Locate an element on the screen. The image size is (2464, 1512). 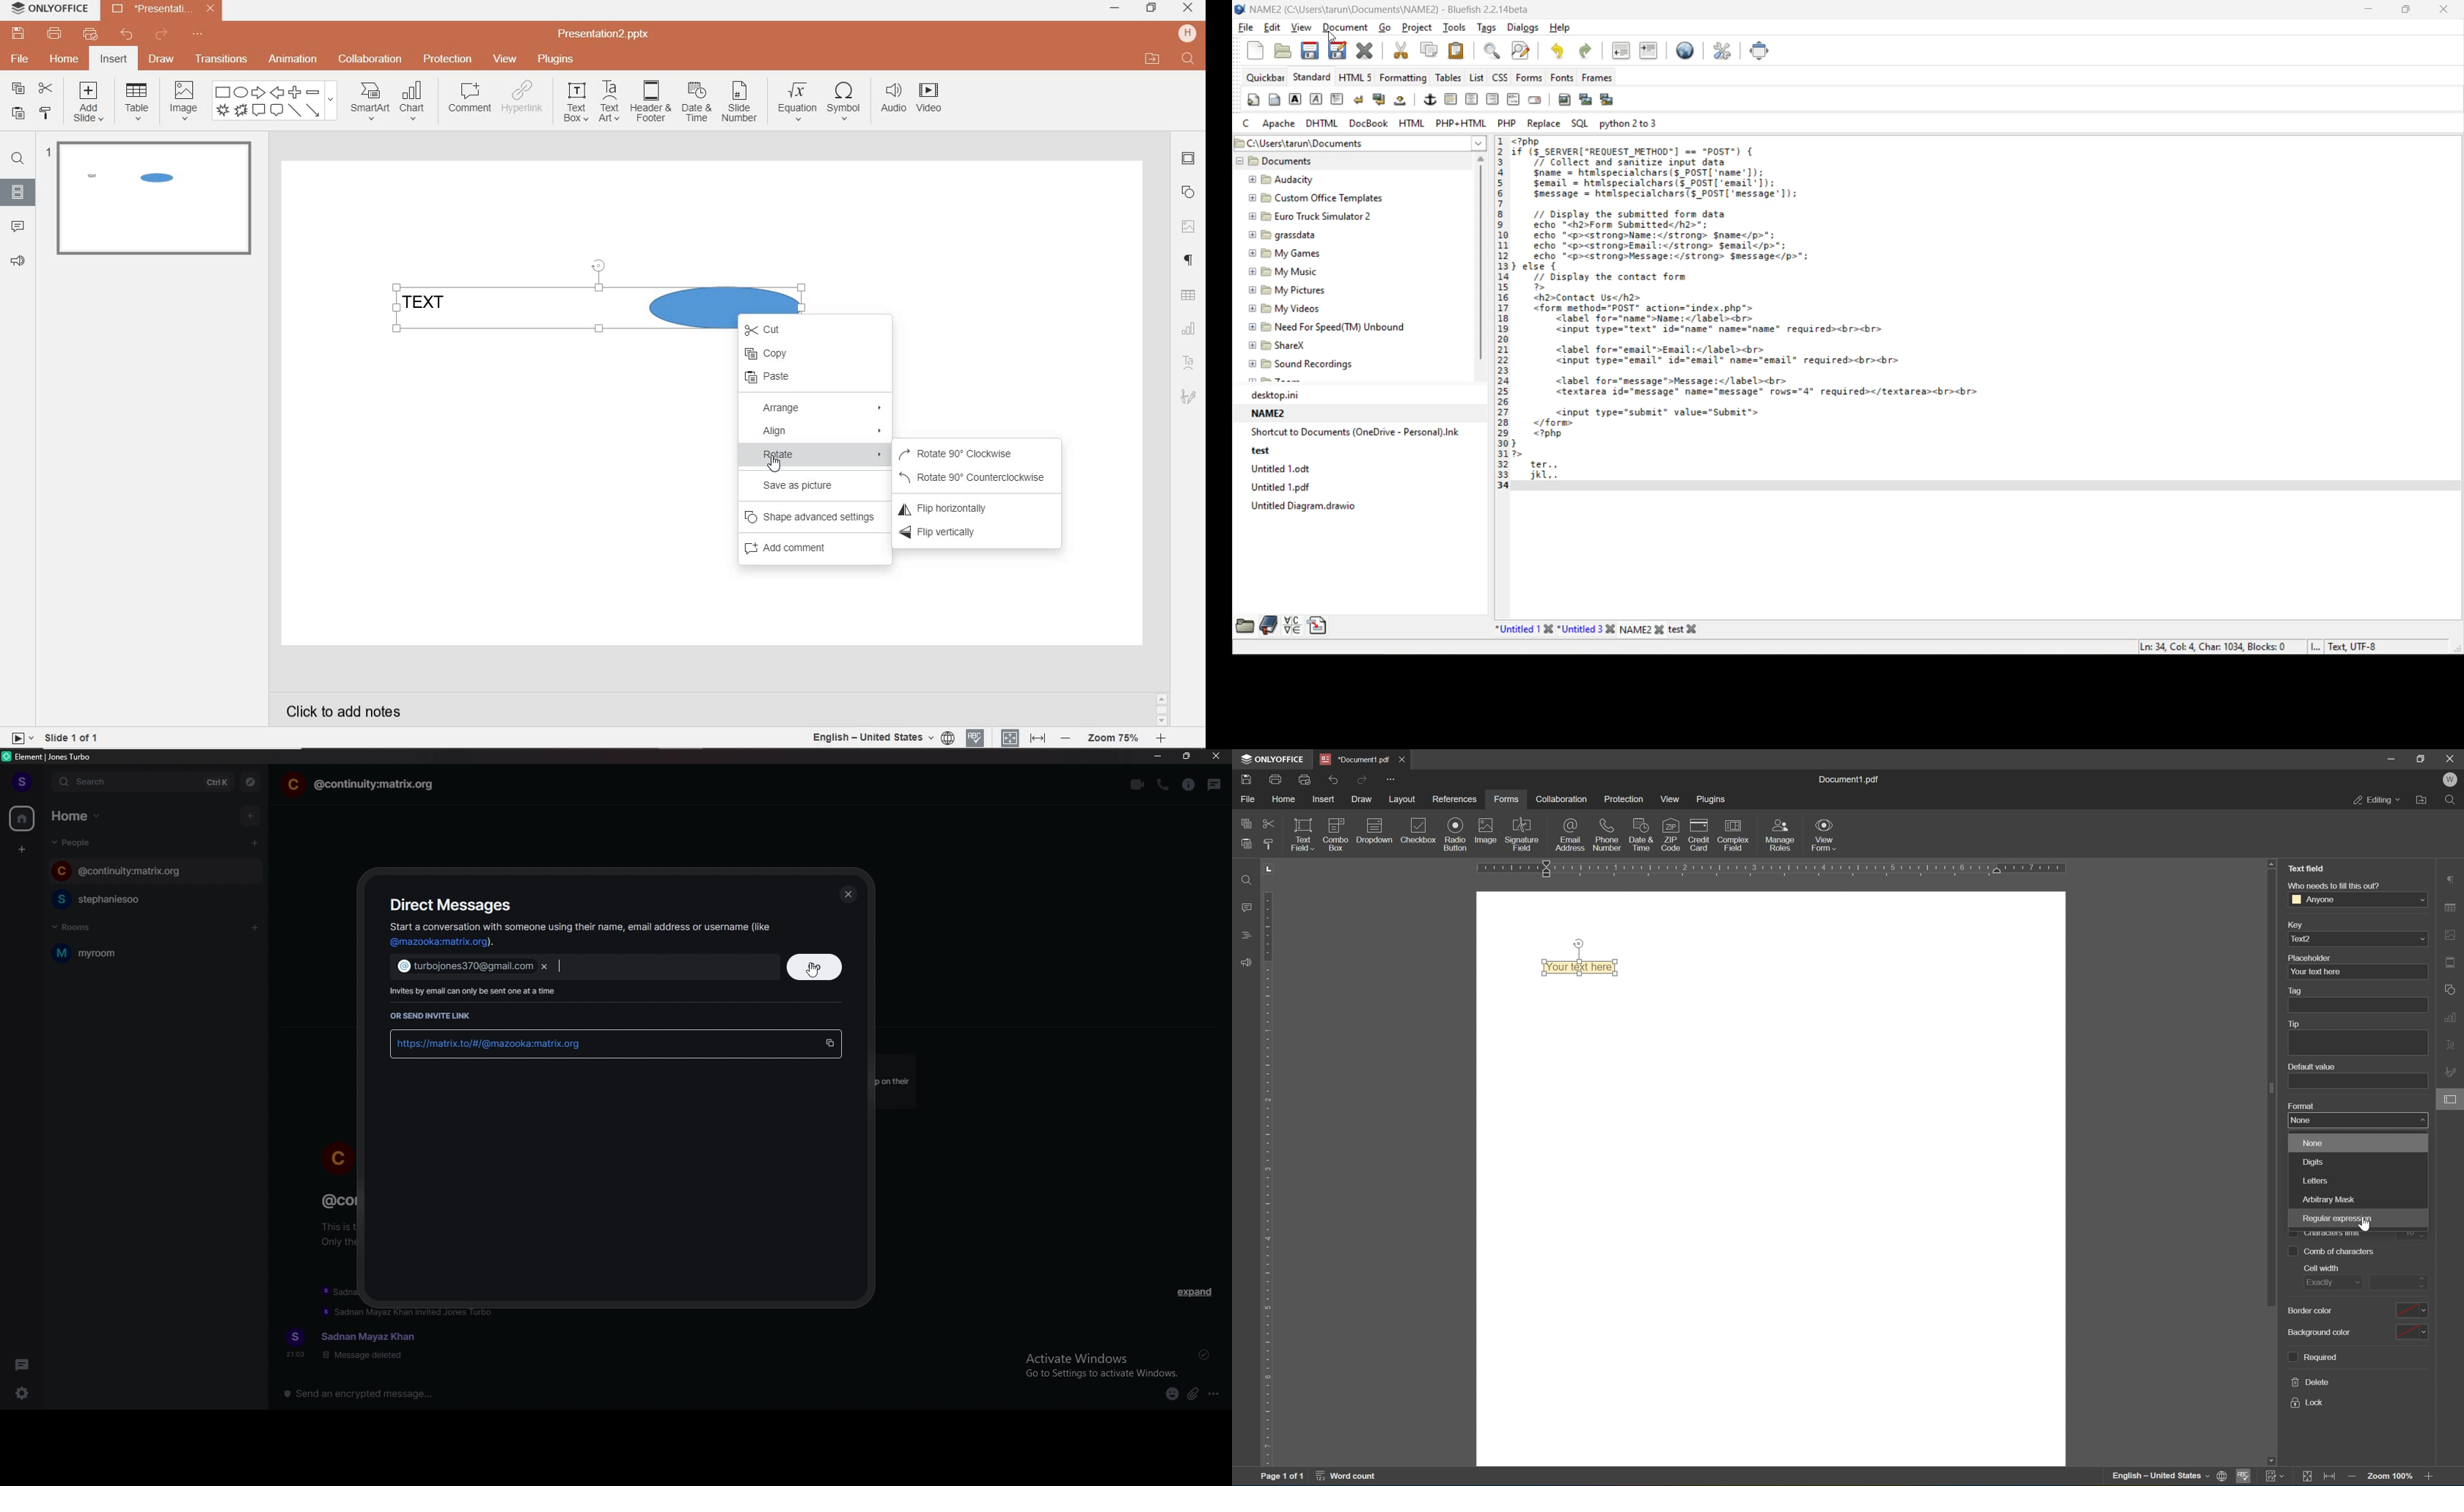
digits is located at coordinates (2315, 1162).